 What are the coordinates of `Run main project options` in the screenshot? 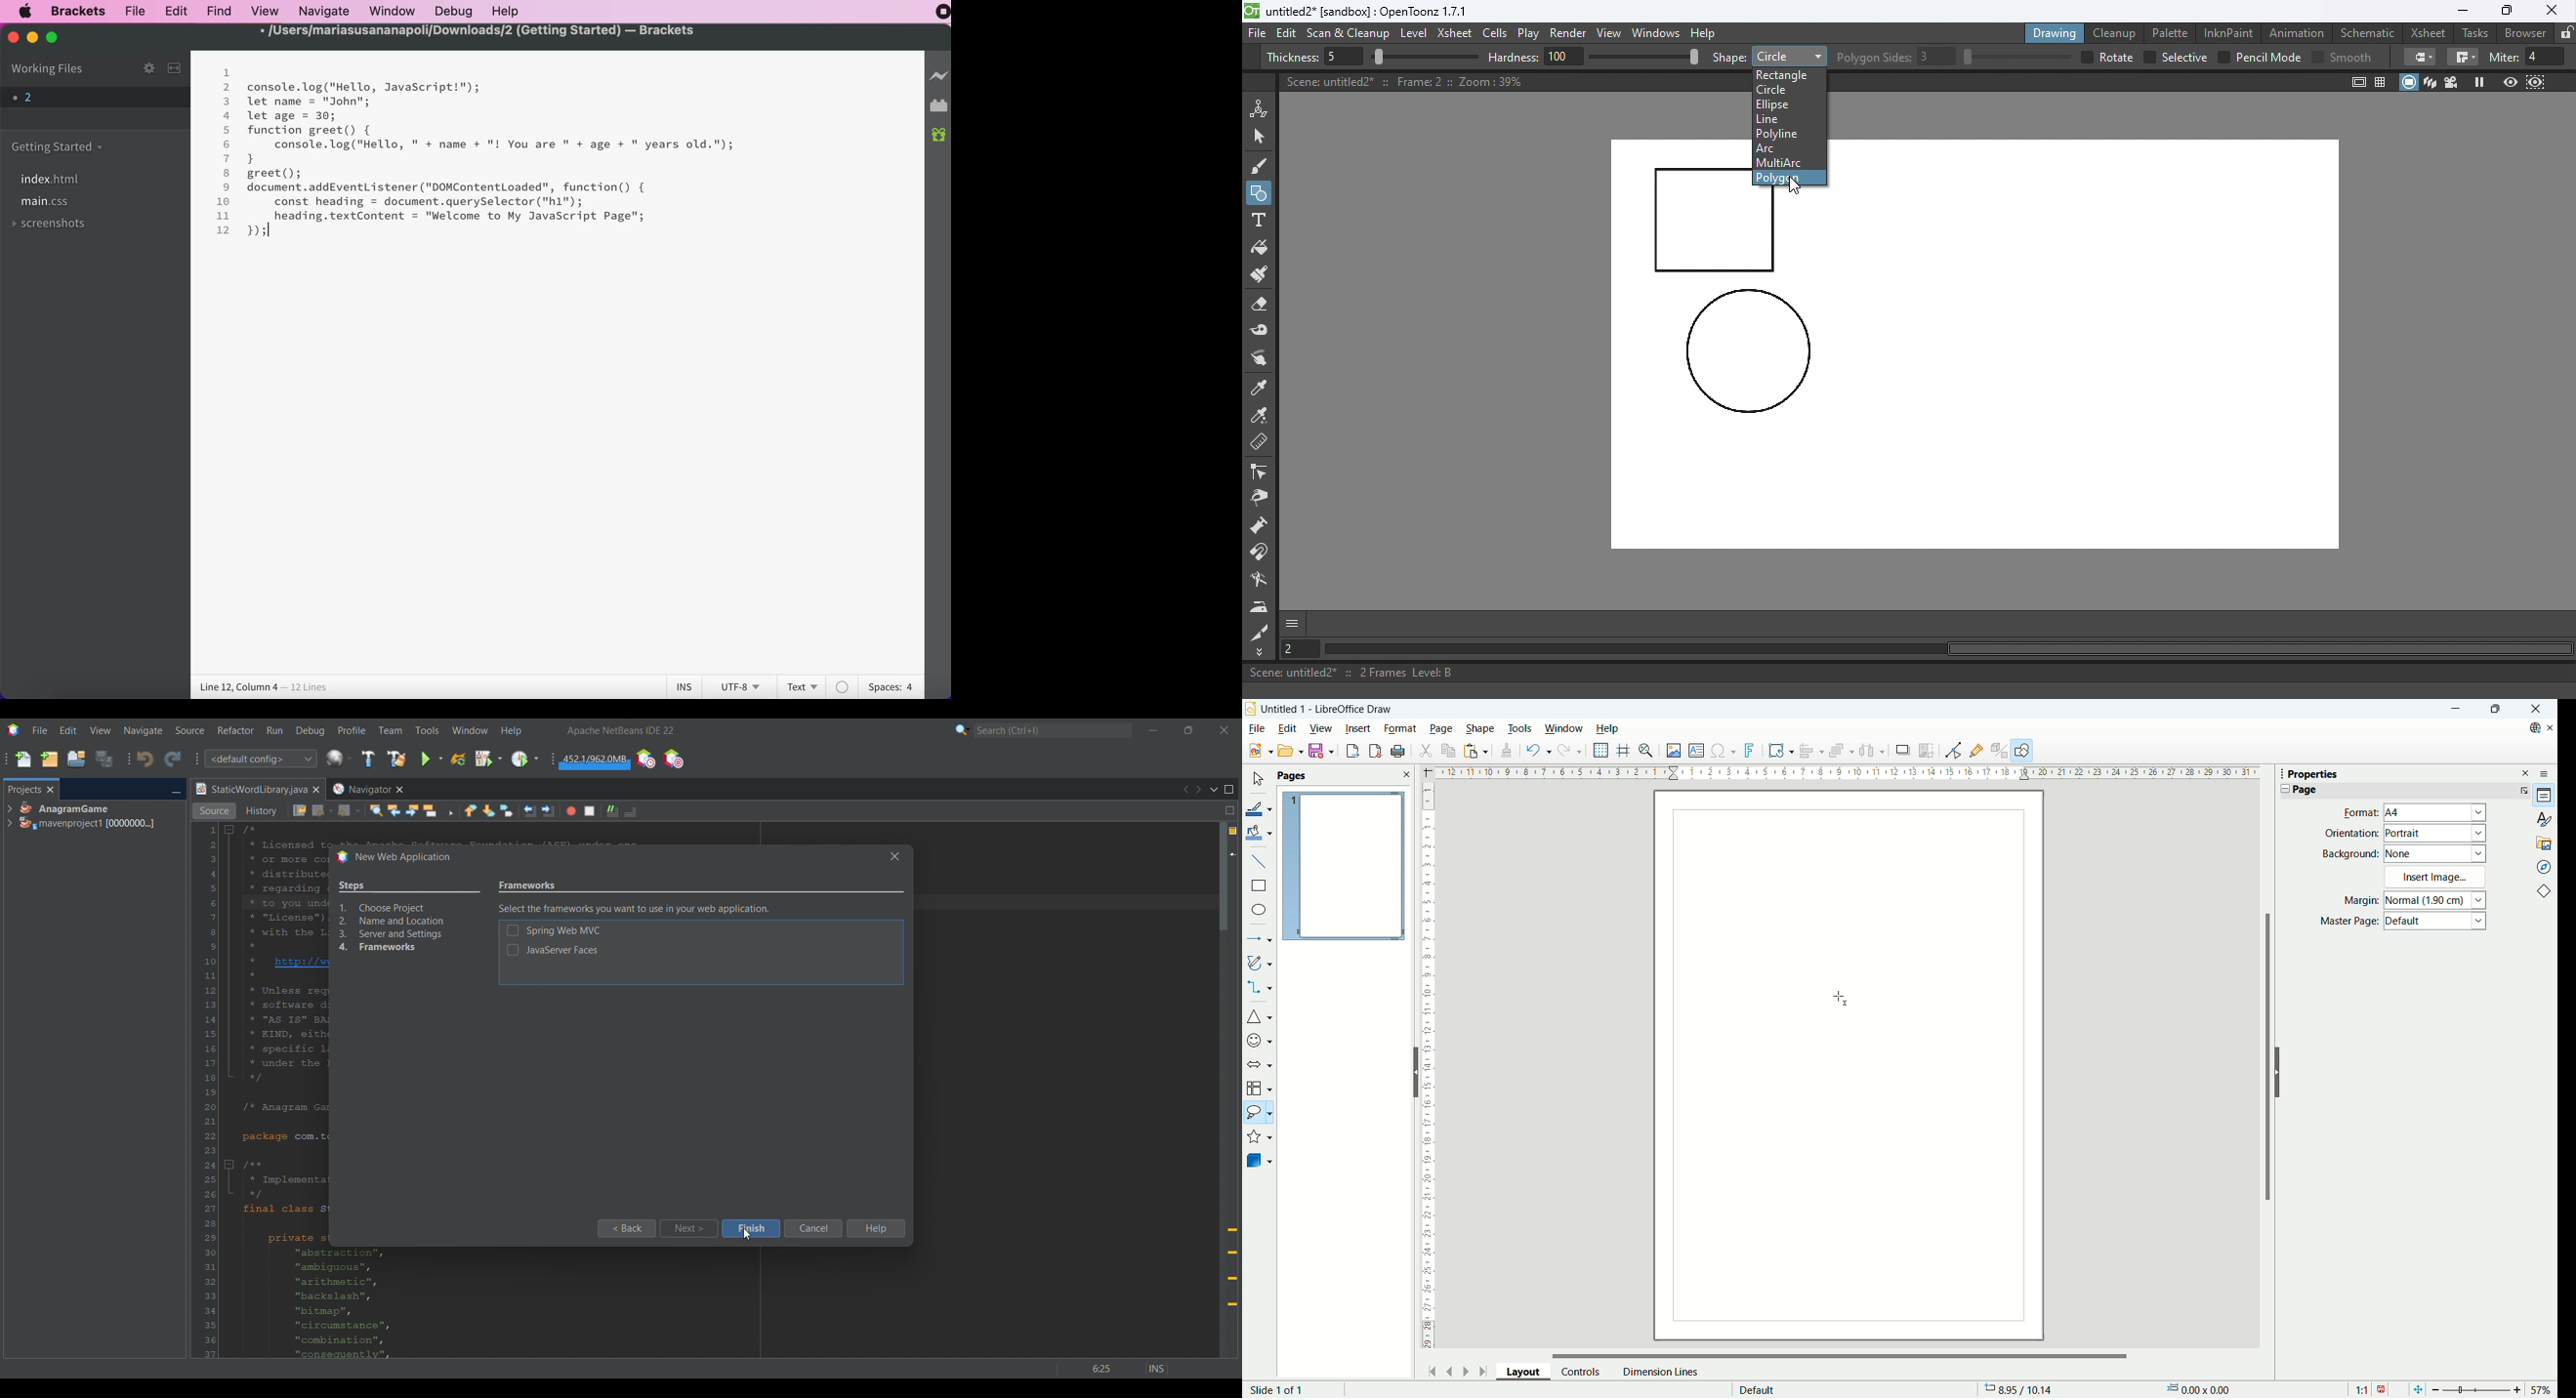 It's located at (432, 759).